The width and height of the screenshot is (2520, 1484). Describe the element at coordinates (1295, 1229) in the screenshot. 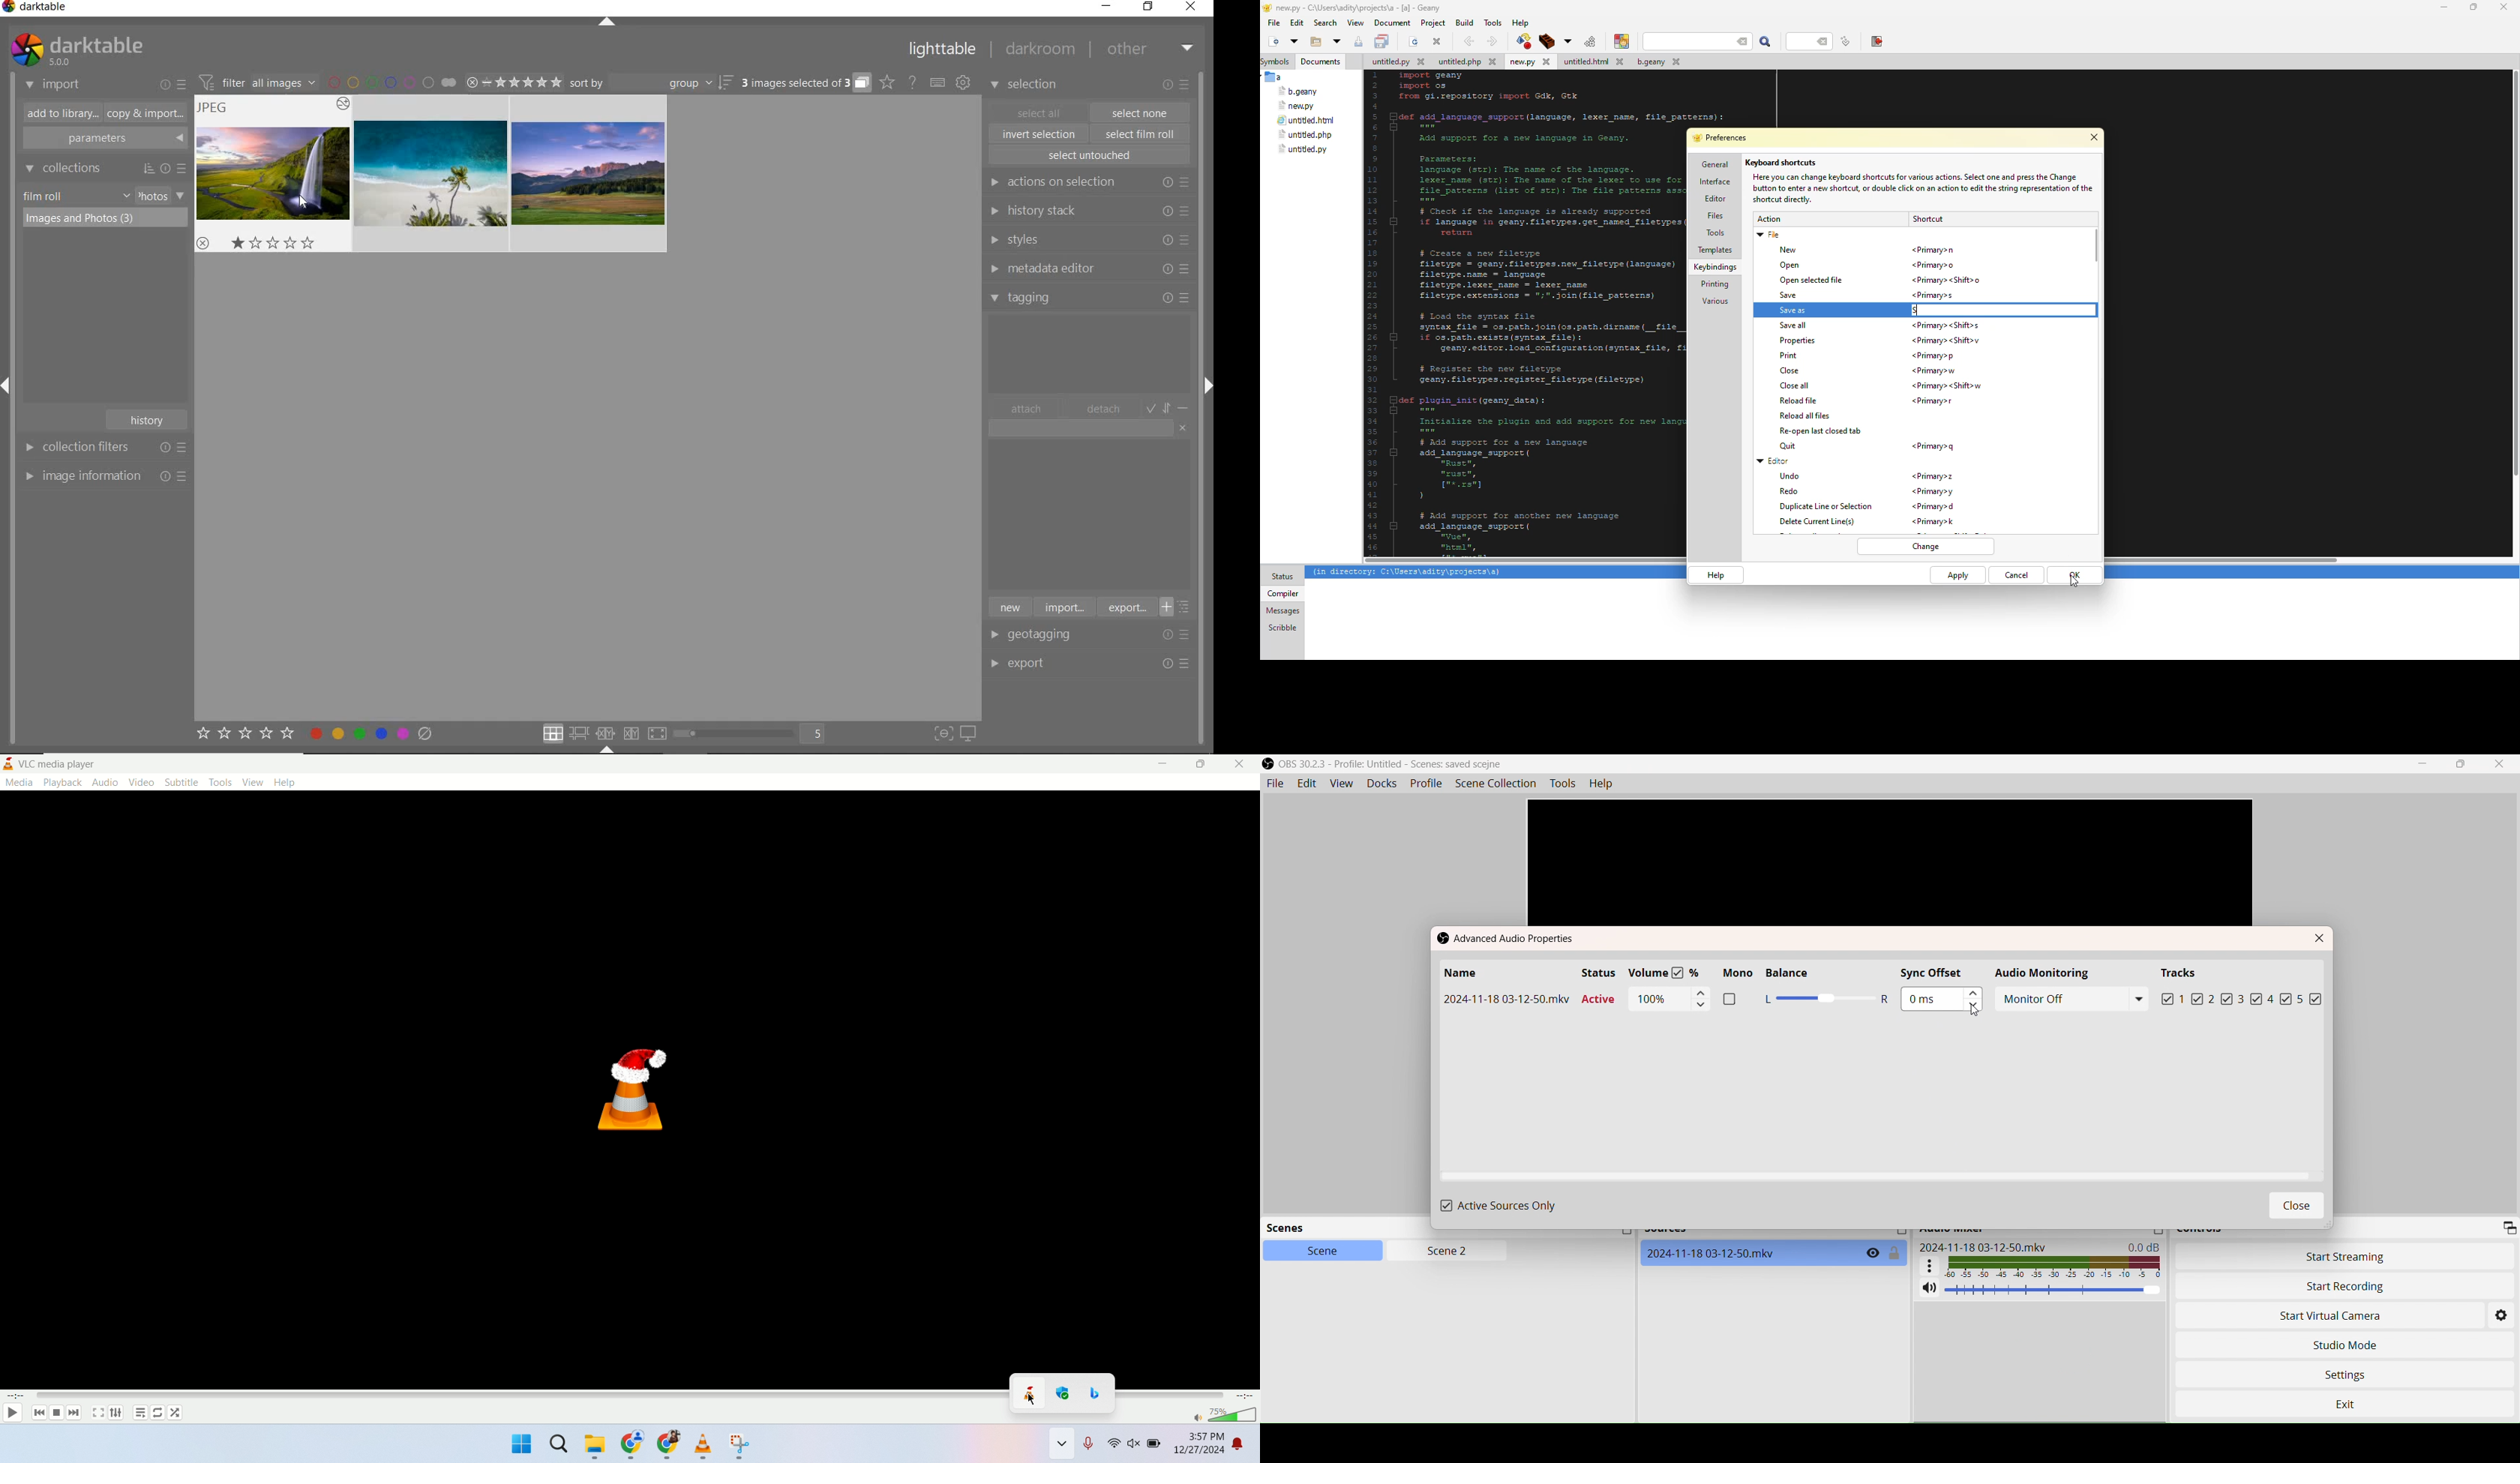

I see `Scenes` at that location.